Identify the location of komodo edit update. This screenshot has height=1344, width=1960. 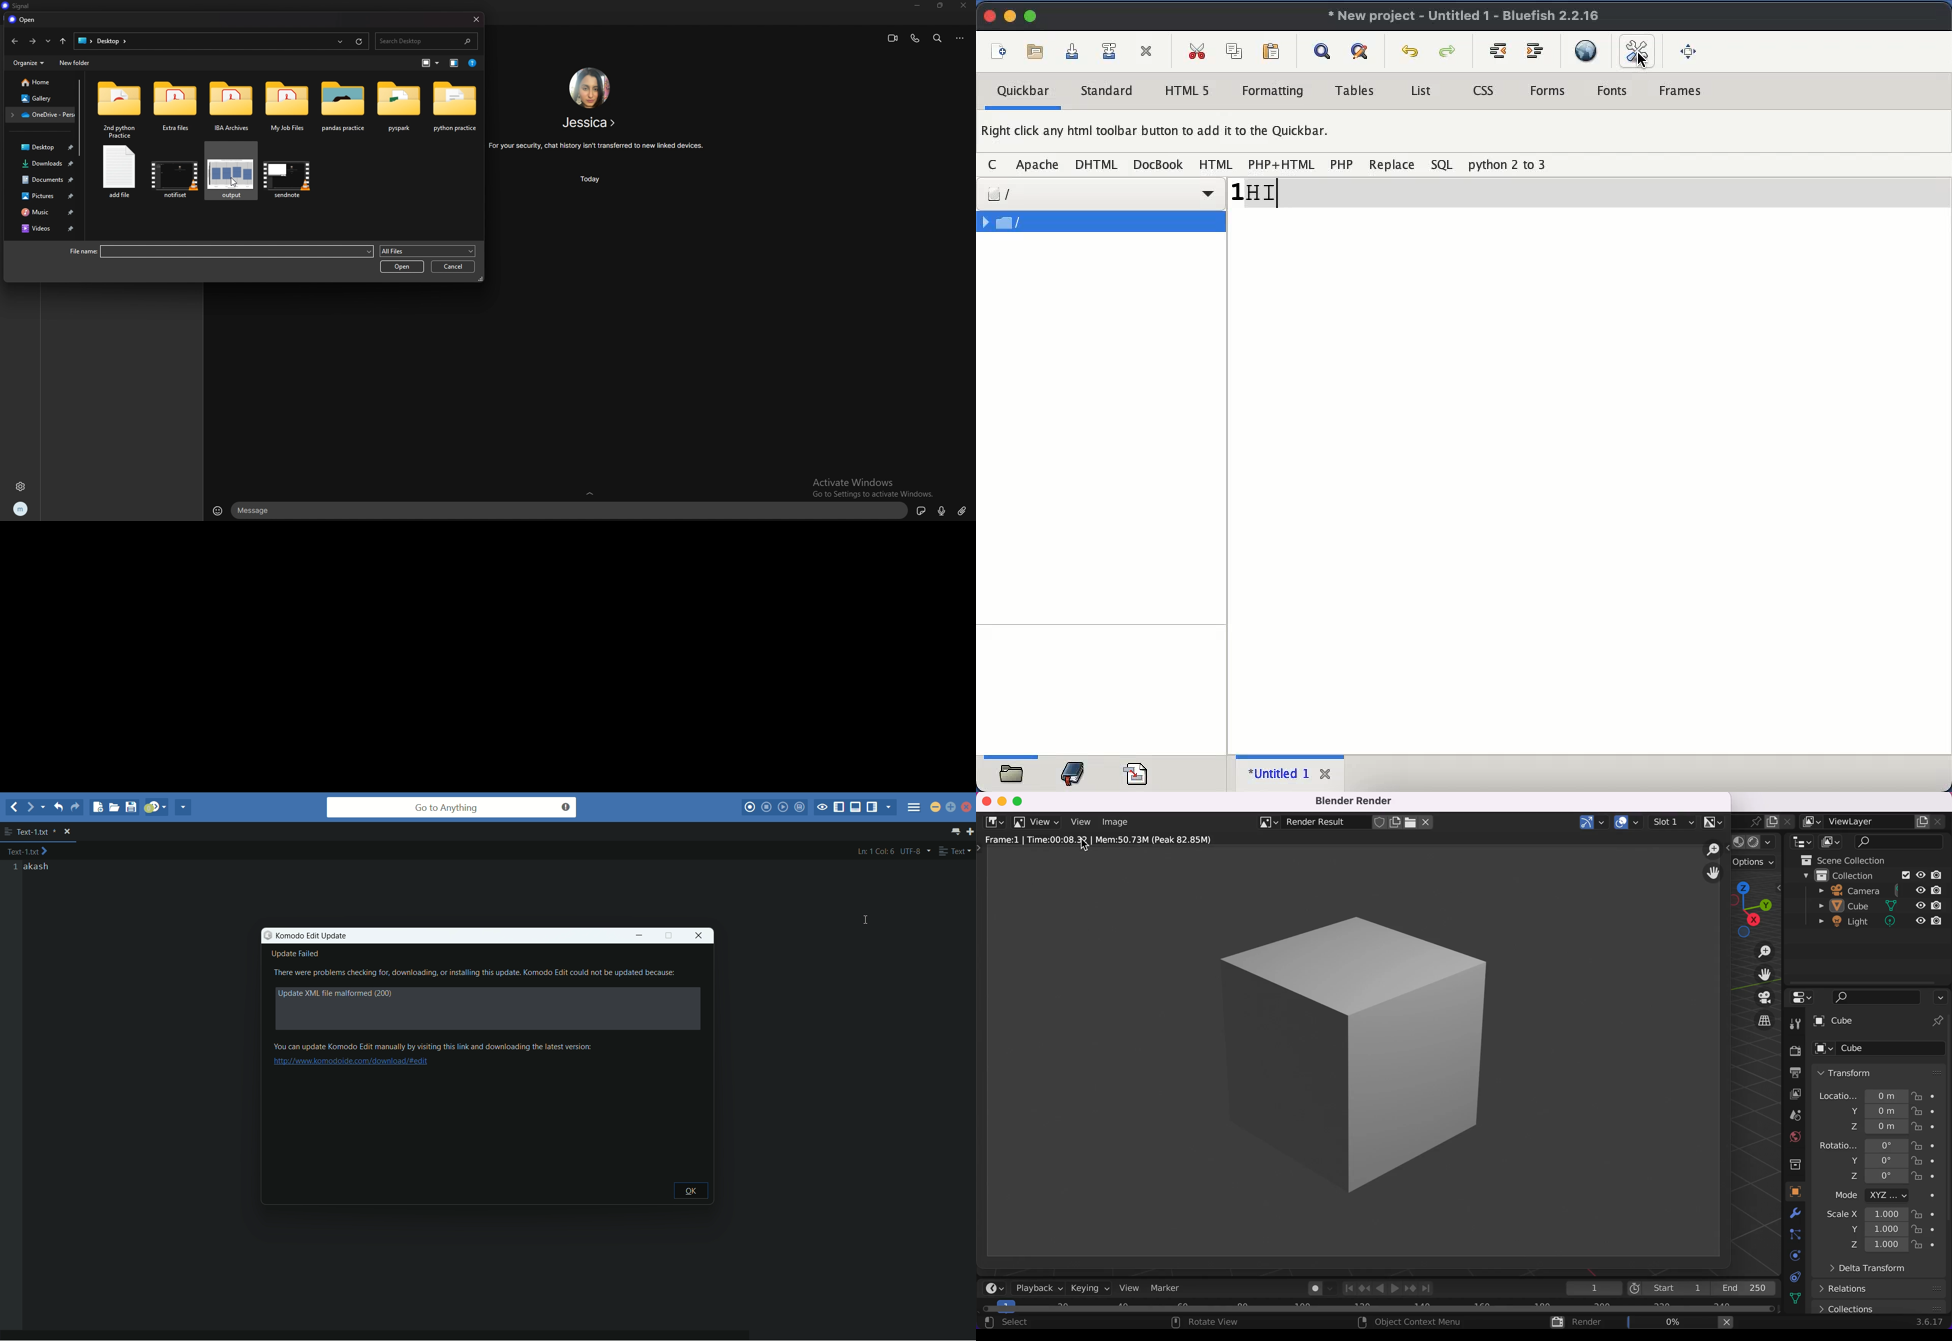
(313, 935).